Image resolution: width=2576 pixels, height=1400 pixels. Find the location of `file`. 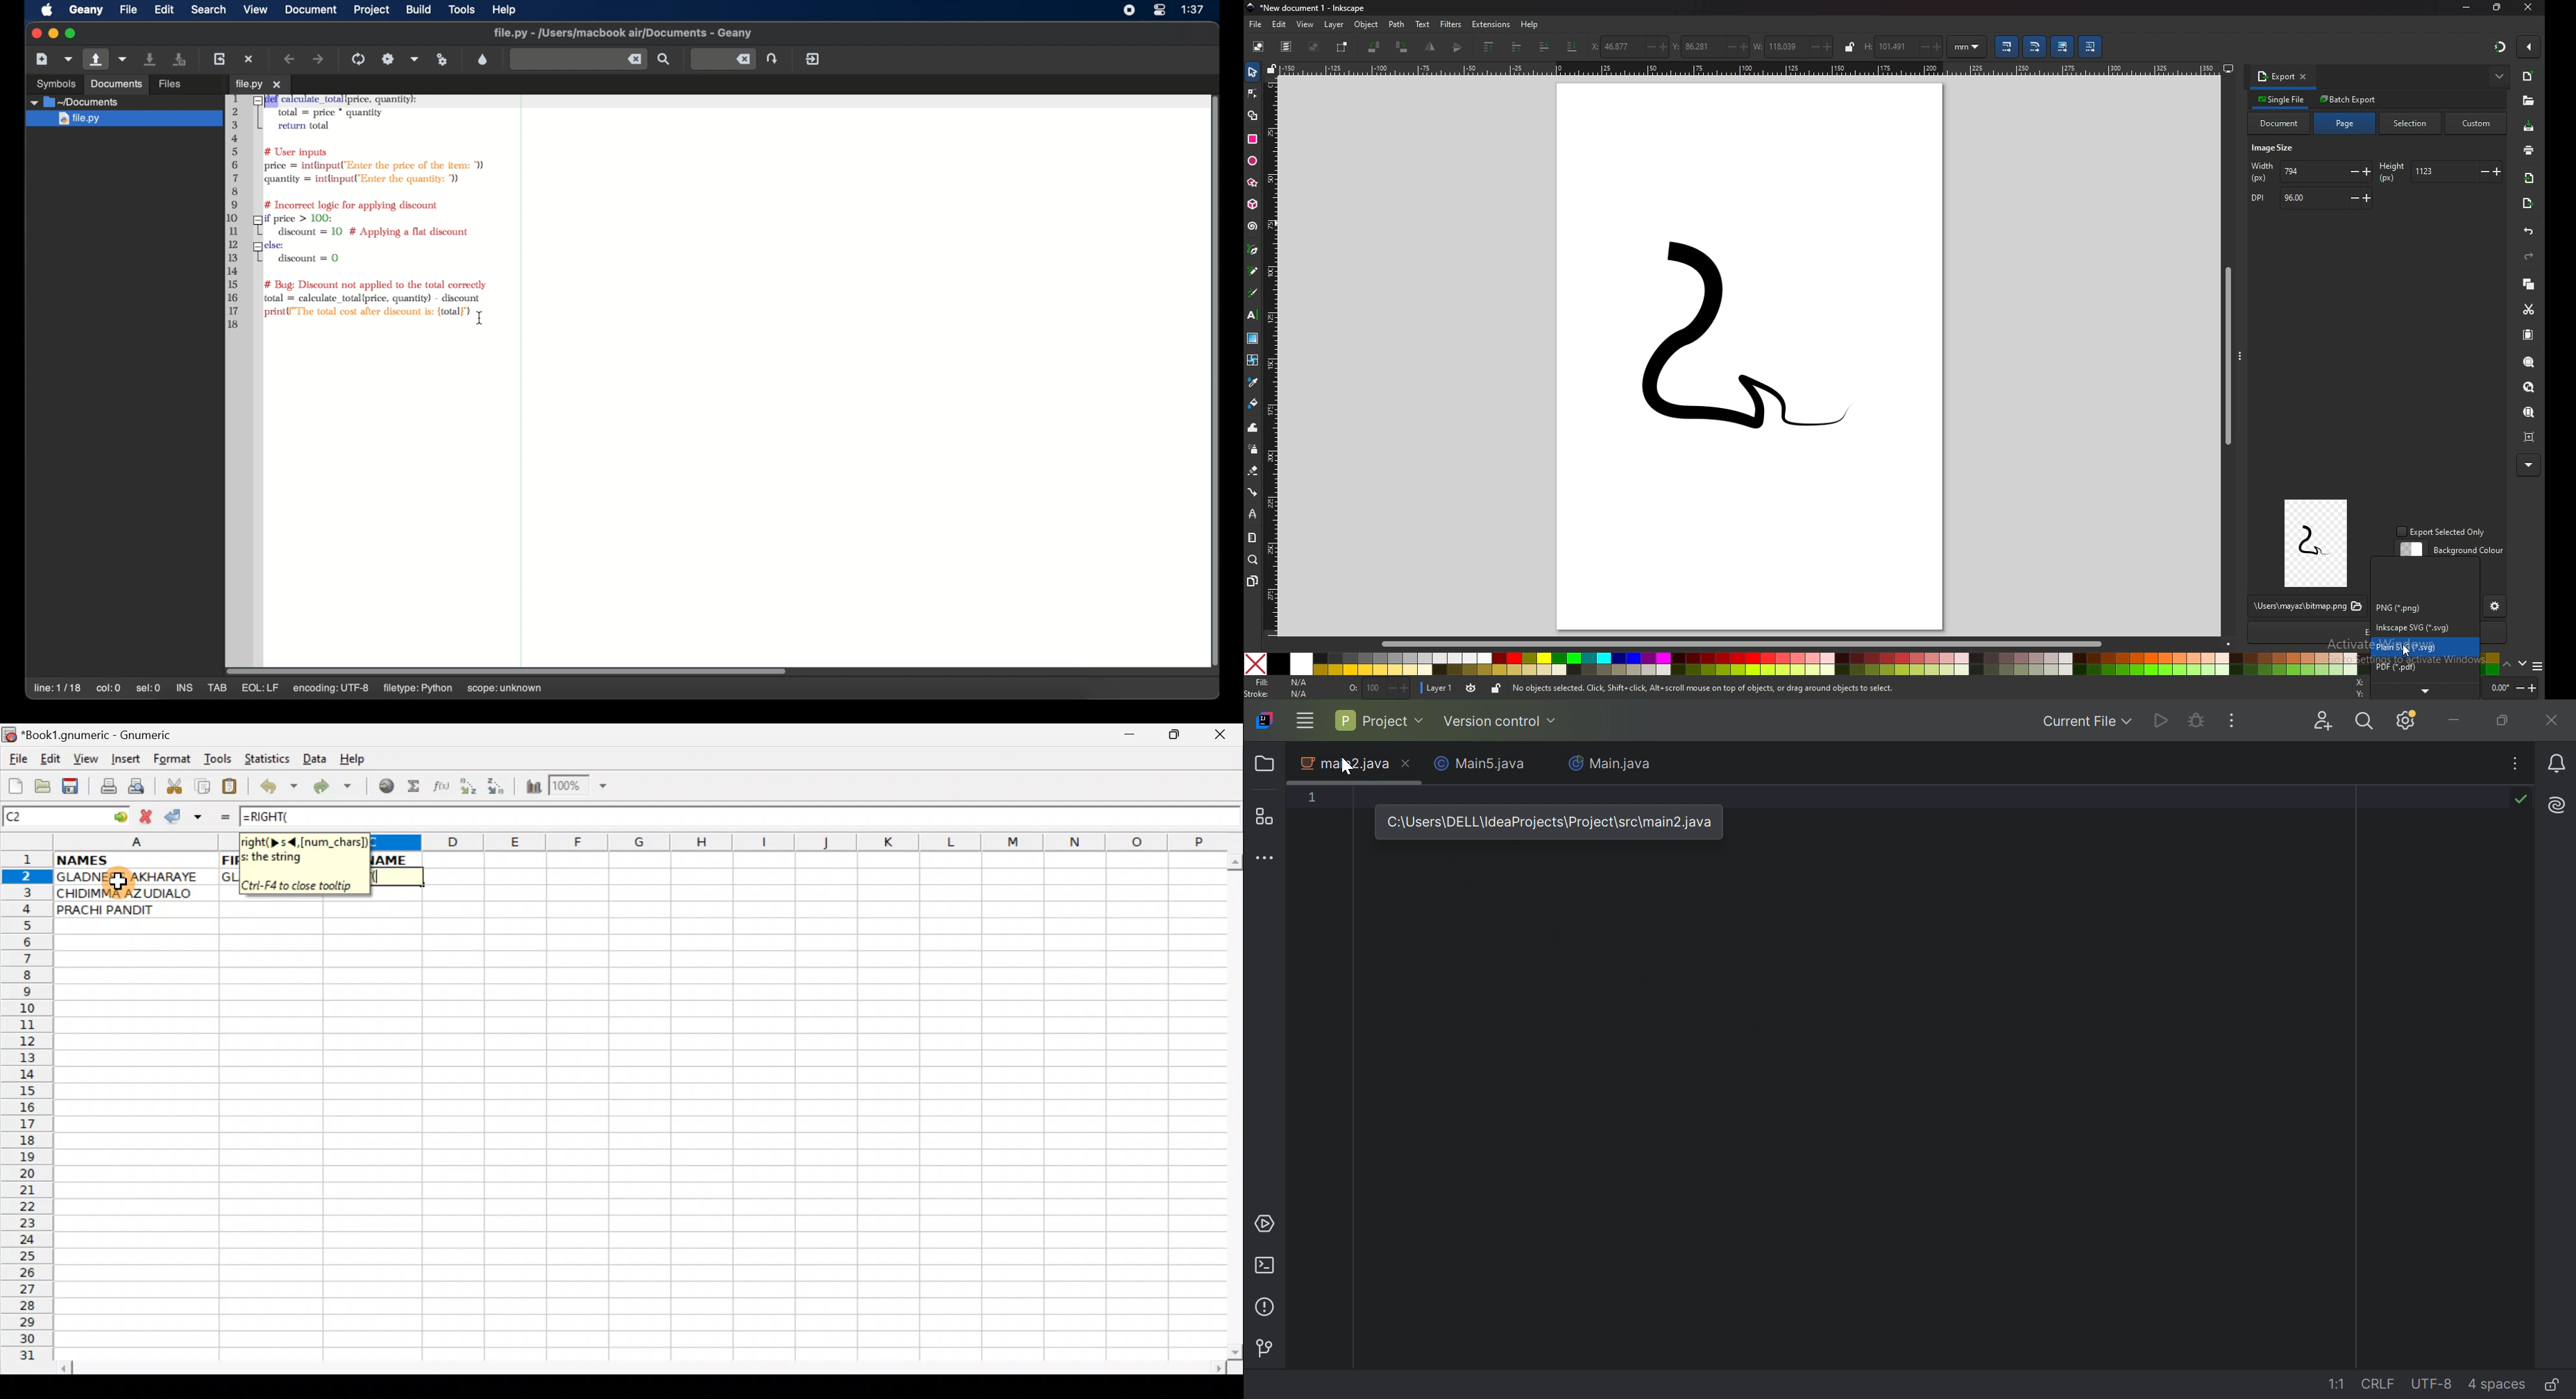

file is located at coordinates (1256, 25).